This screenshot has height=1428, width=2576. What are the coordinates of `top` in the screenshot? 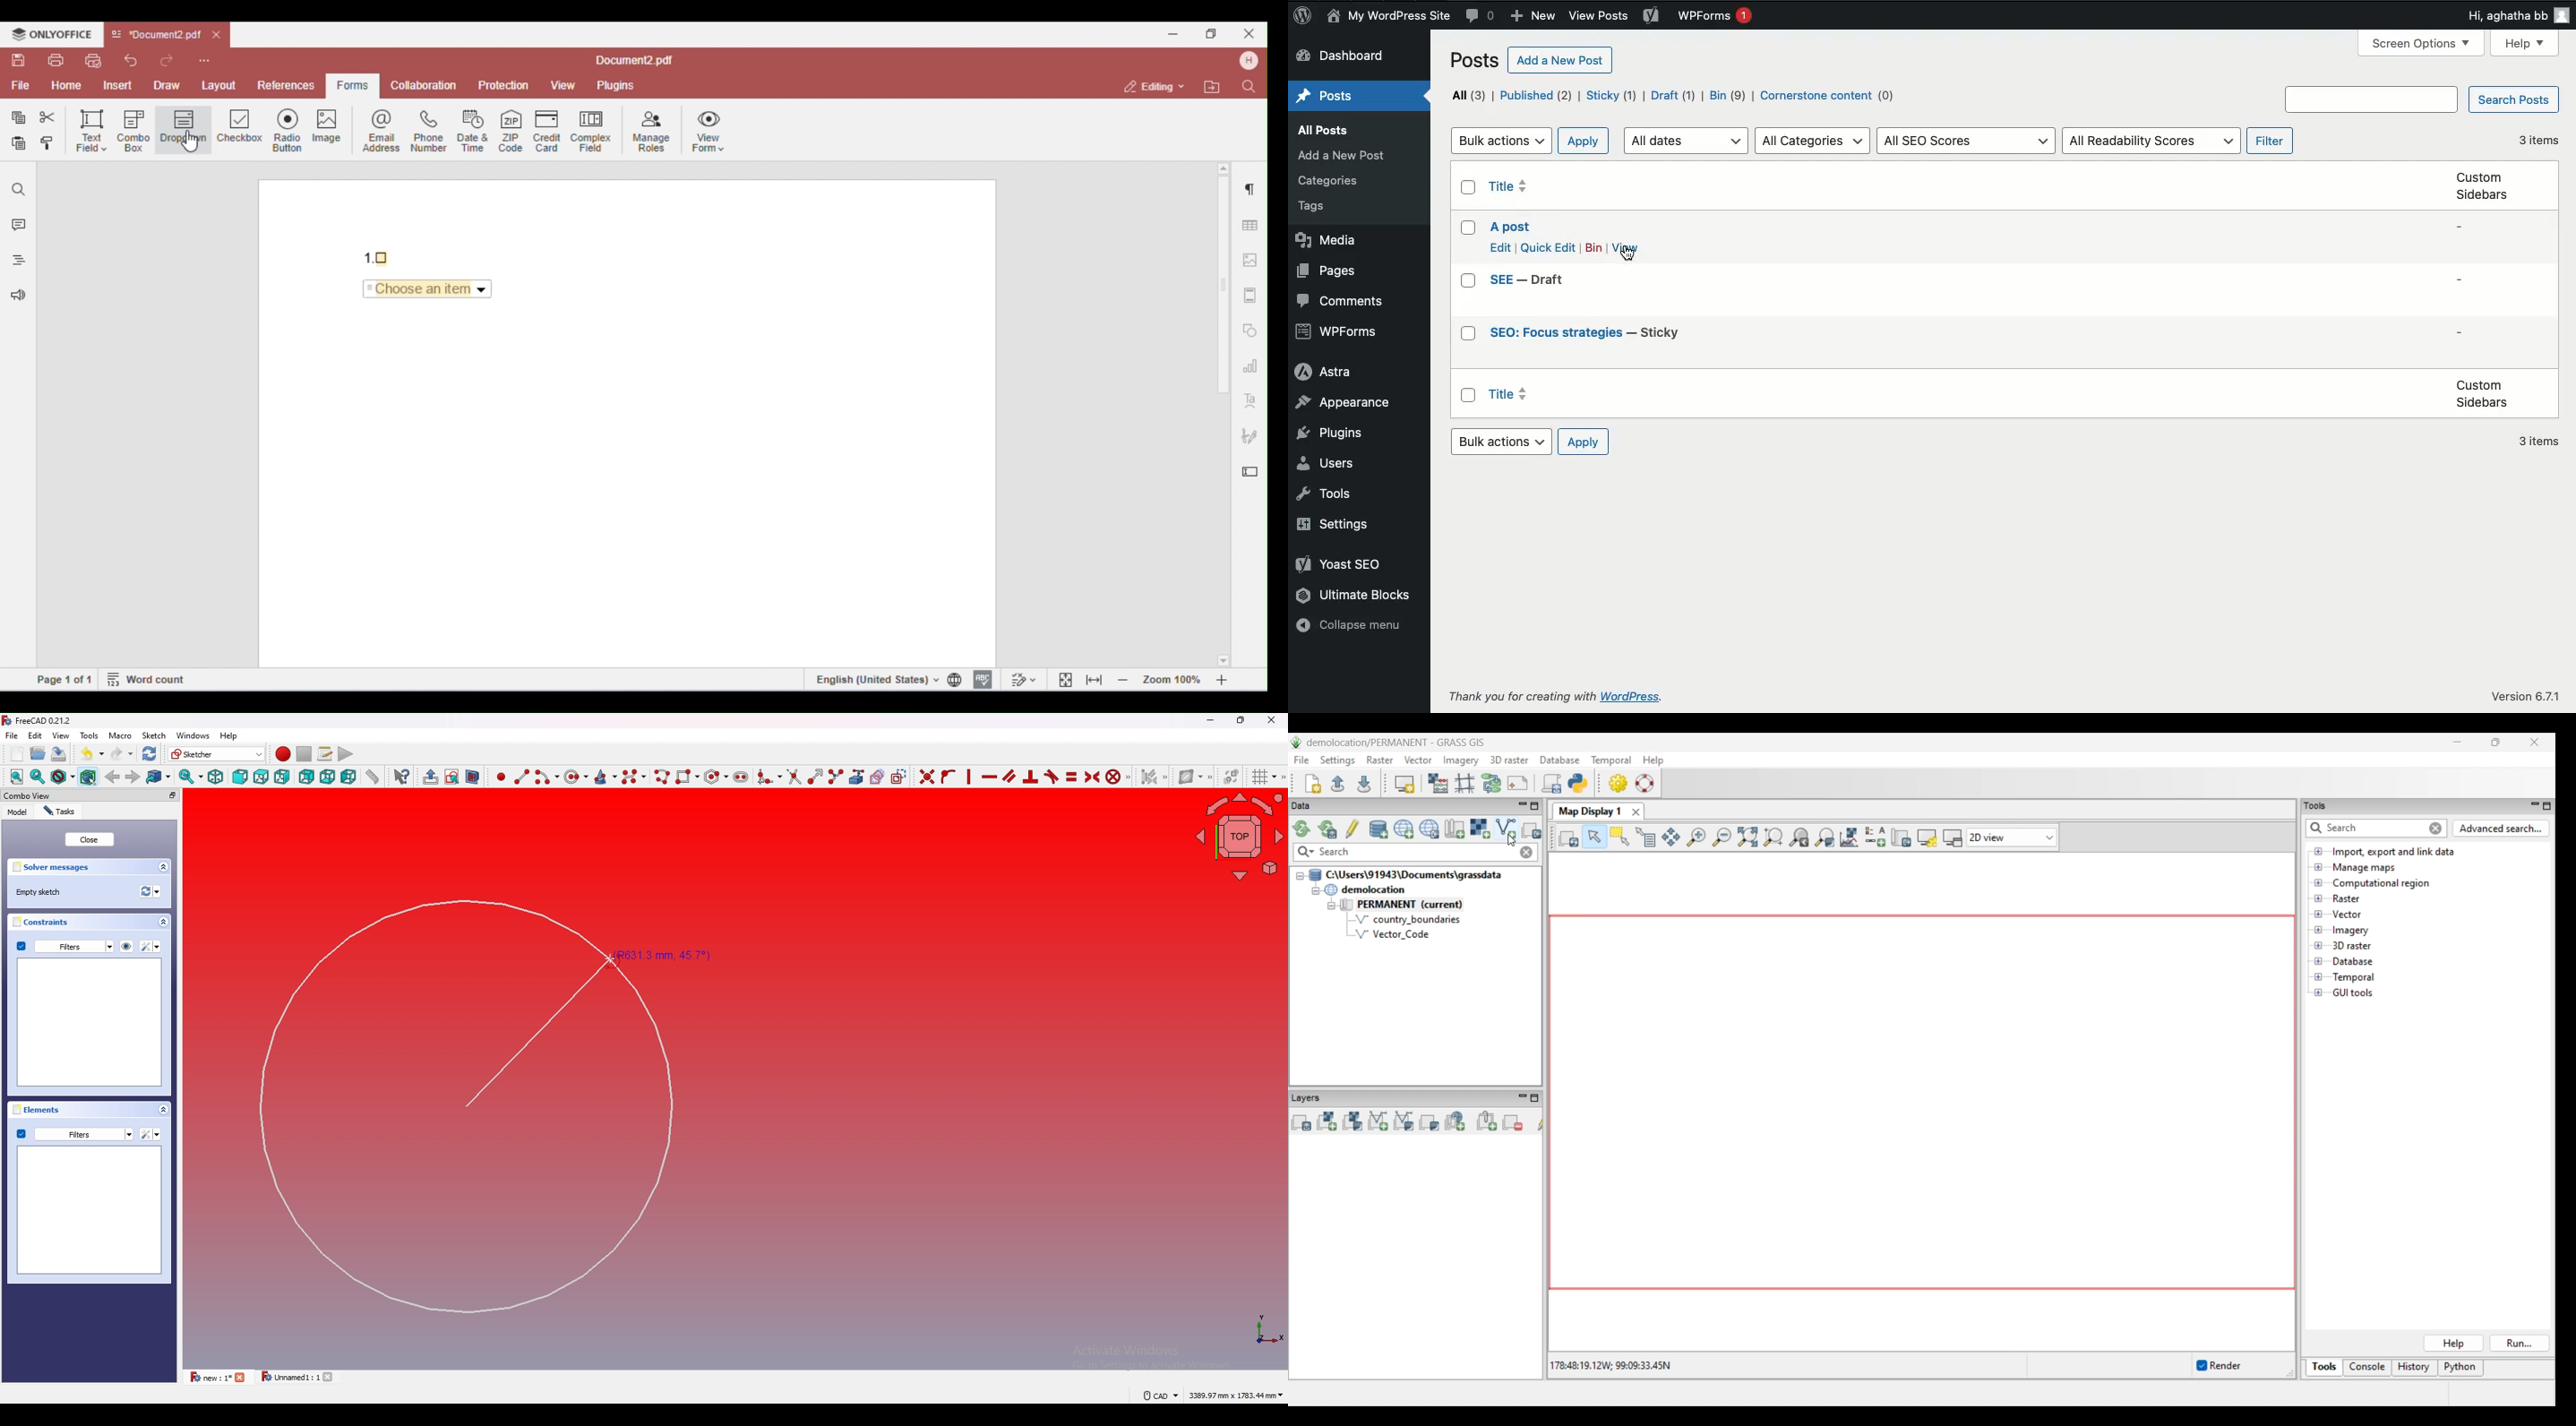 It's located at (262, 777).